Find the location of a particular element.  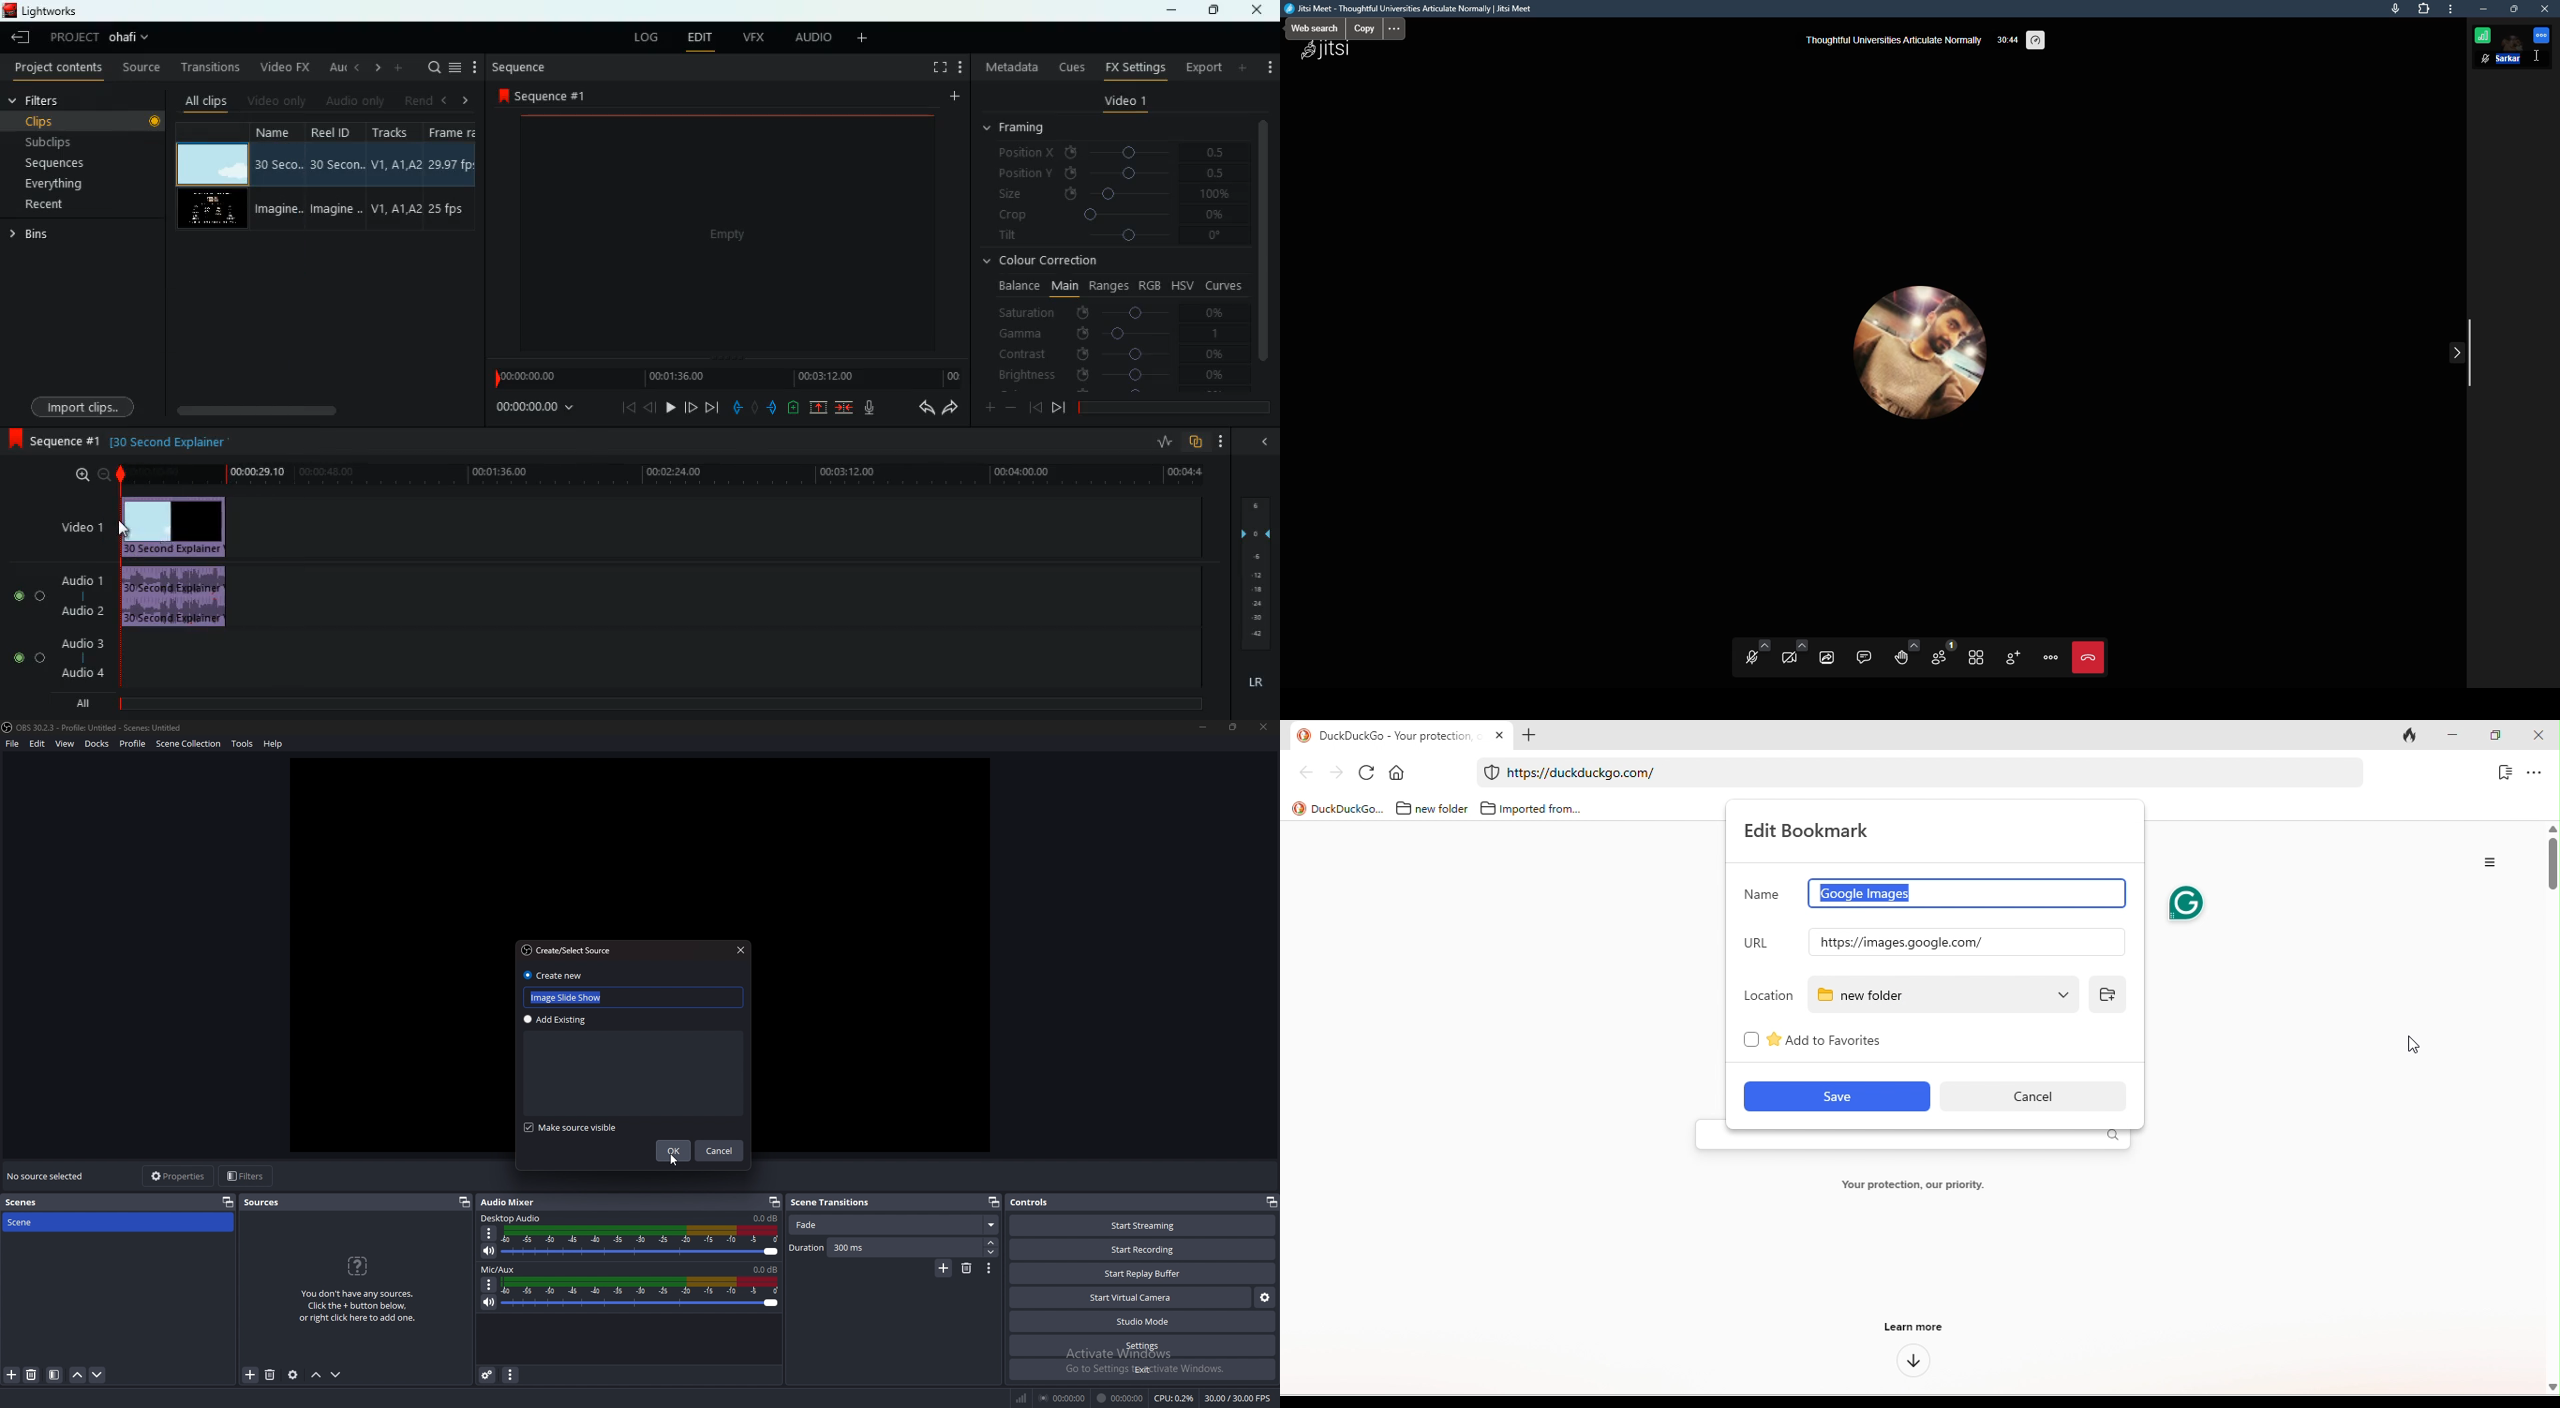

balance is located at coordinates (1016, 286).